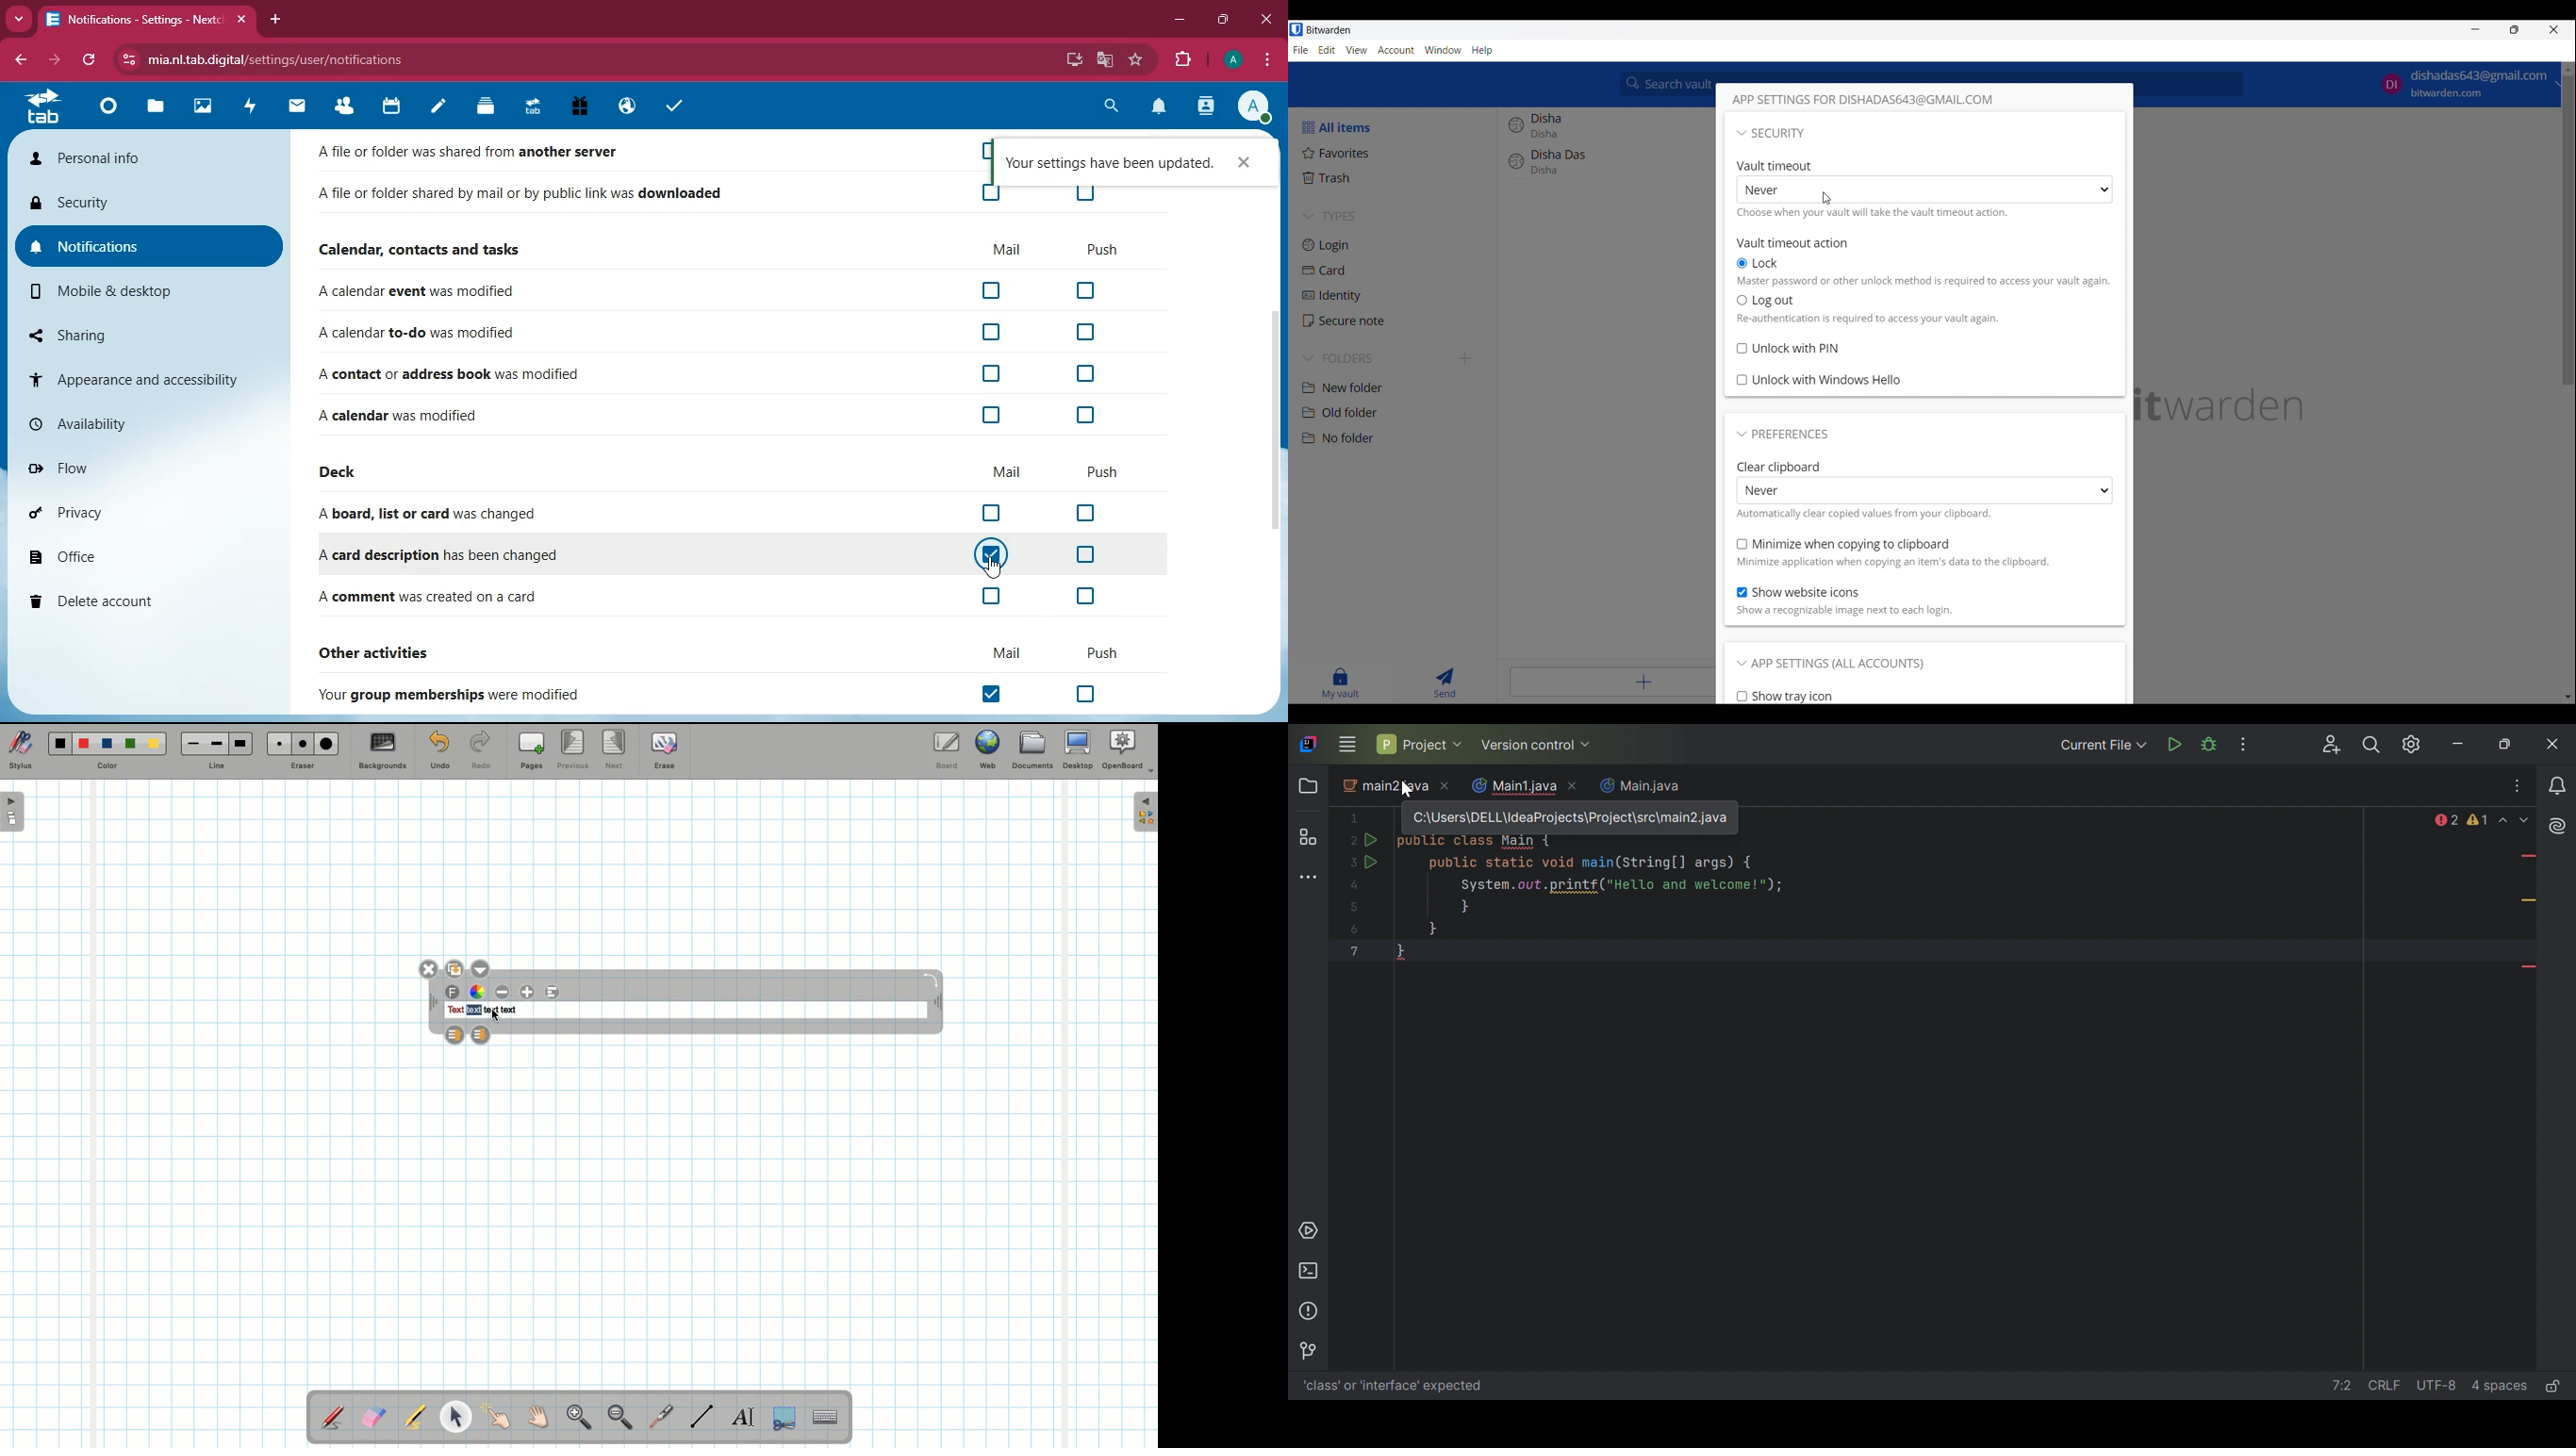 The width and height of the screenshot is (2576, 1456). What do you see at coordinates (52, 60) in the screenshot?
I see `forward` at bounding box center [52, 60].